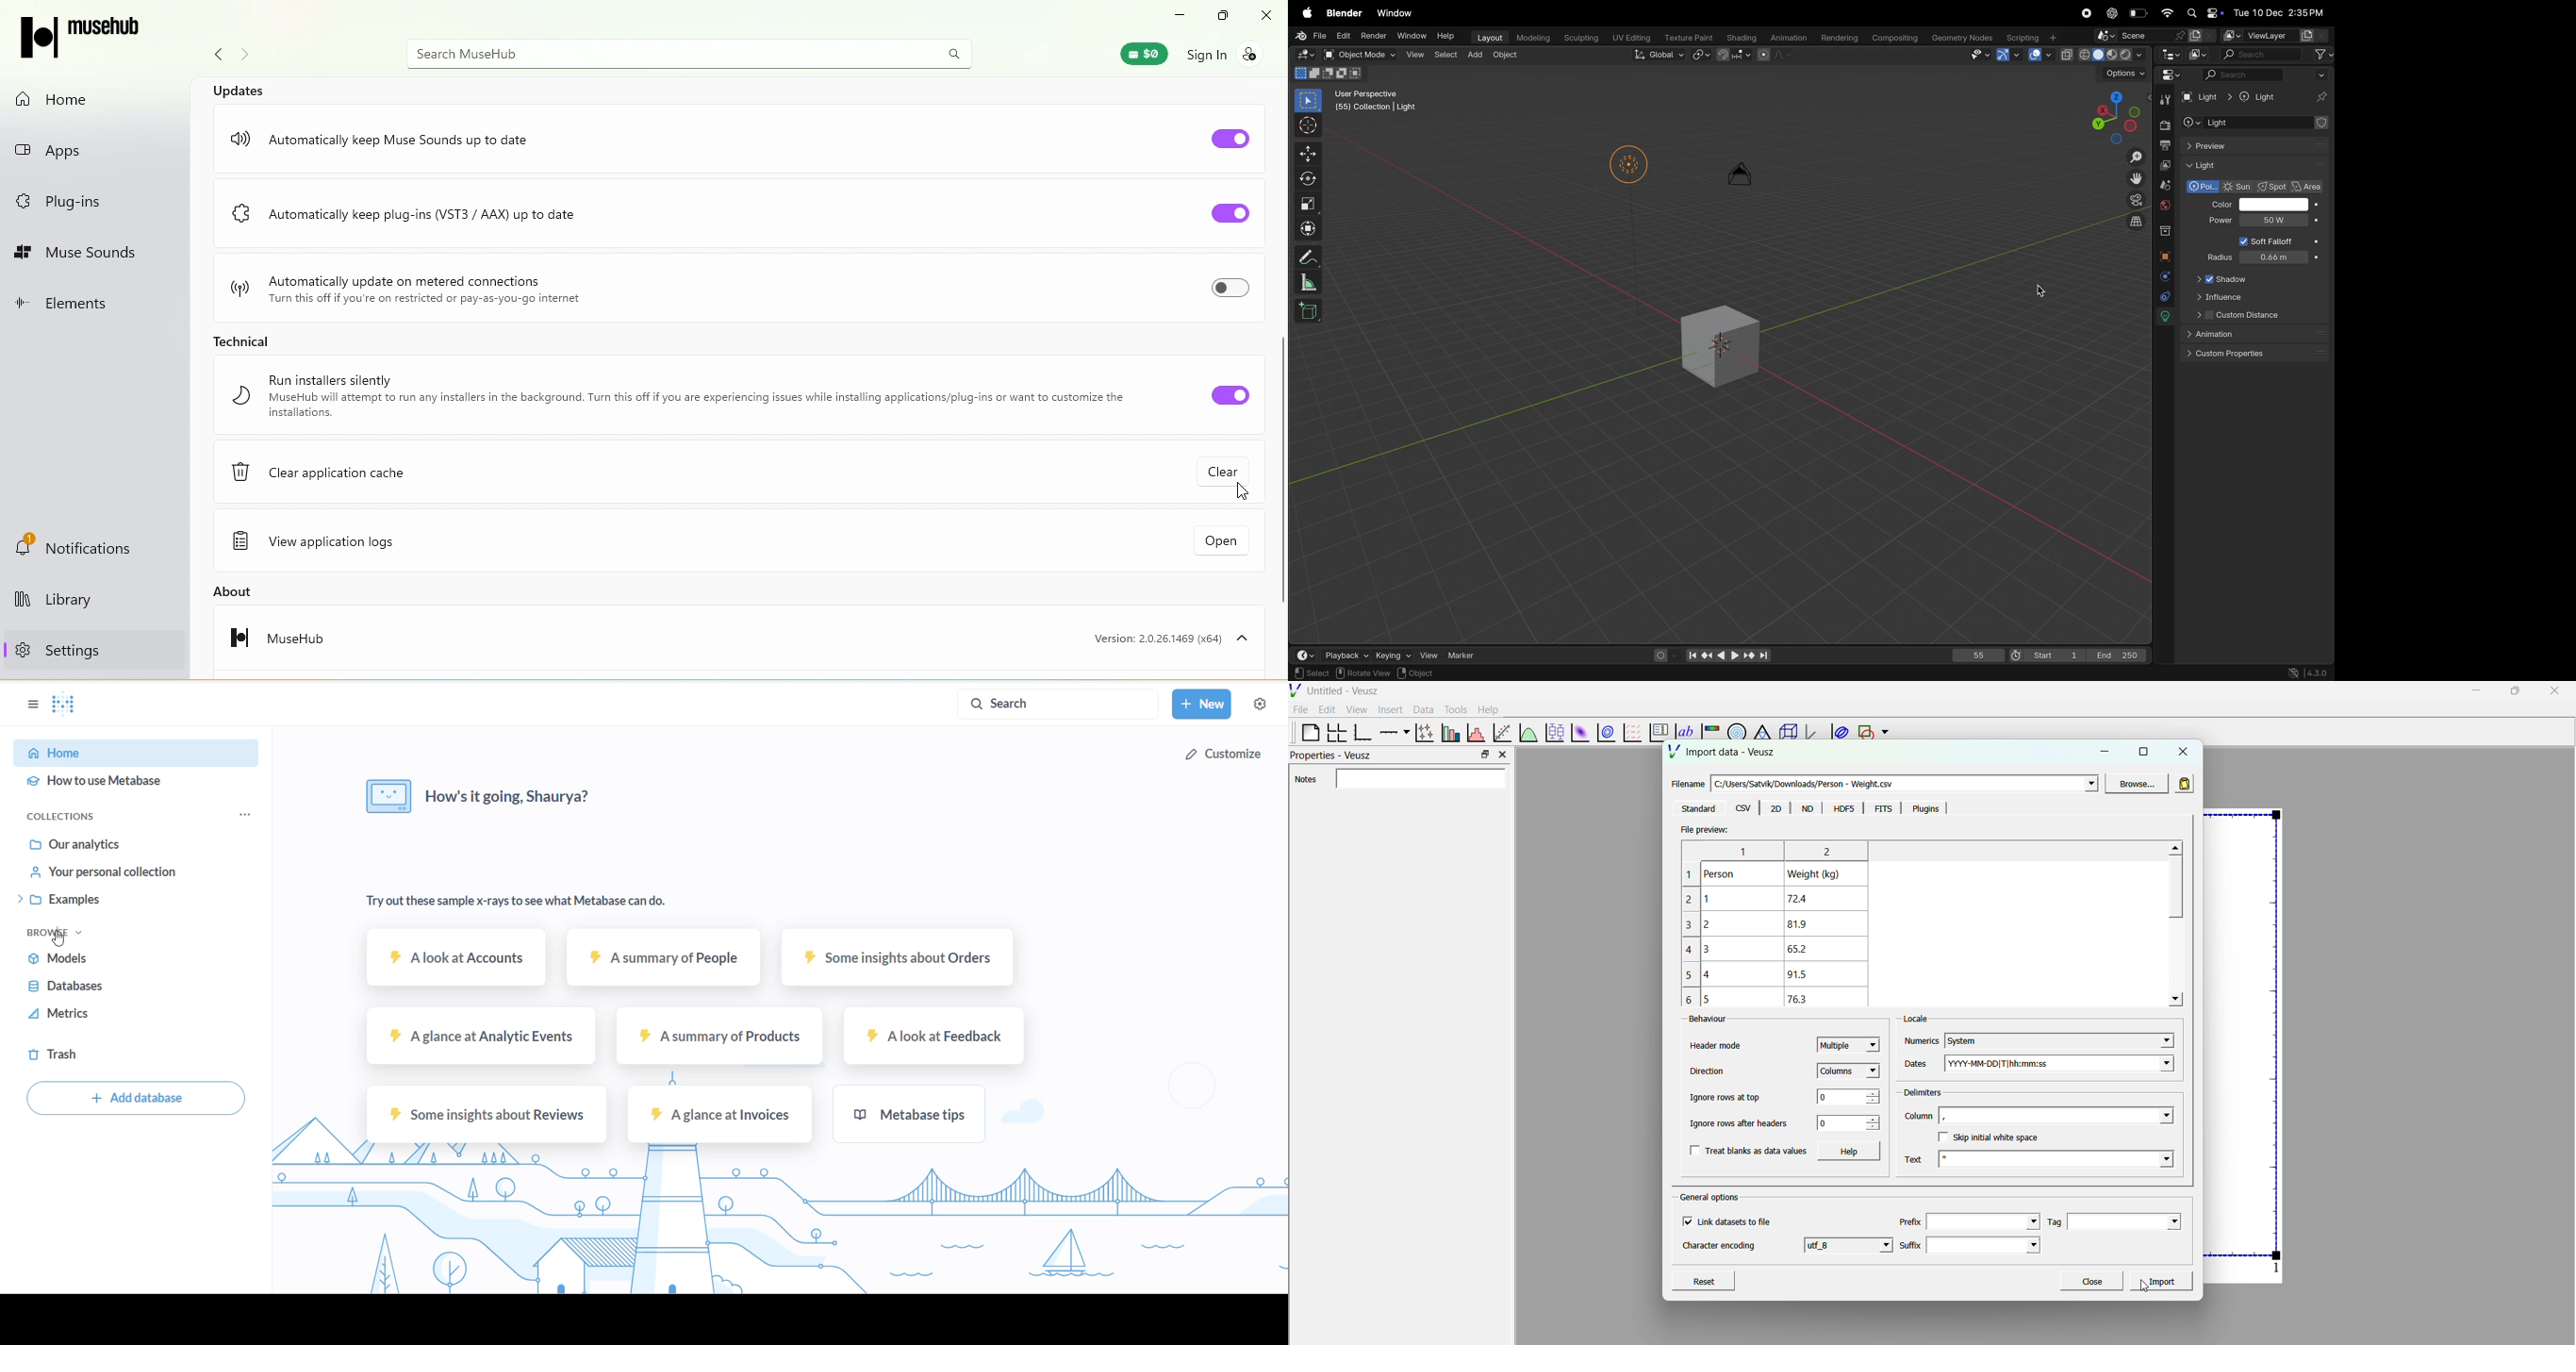  I want to click on Scroll bar, so click(1280, 376).